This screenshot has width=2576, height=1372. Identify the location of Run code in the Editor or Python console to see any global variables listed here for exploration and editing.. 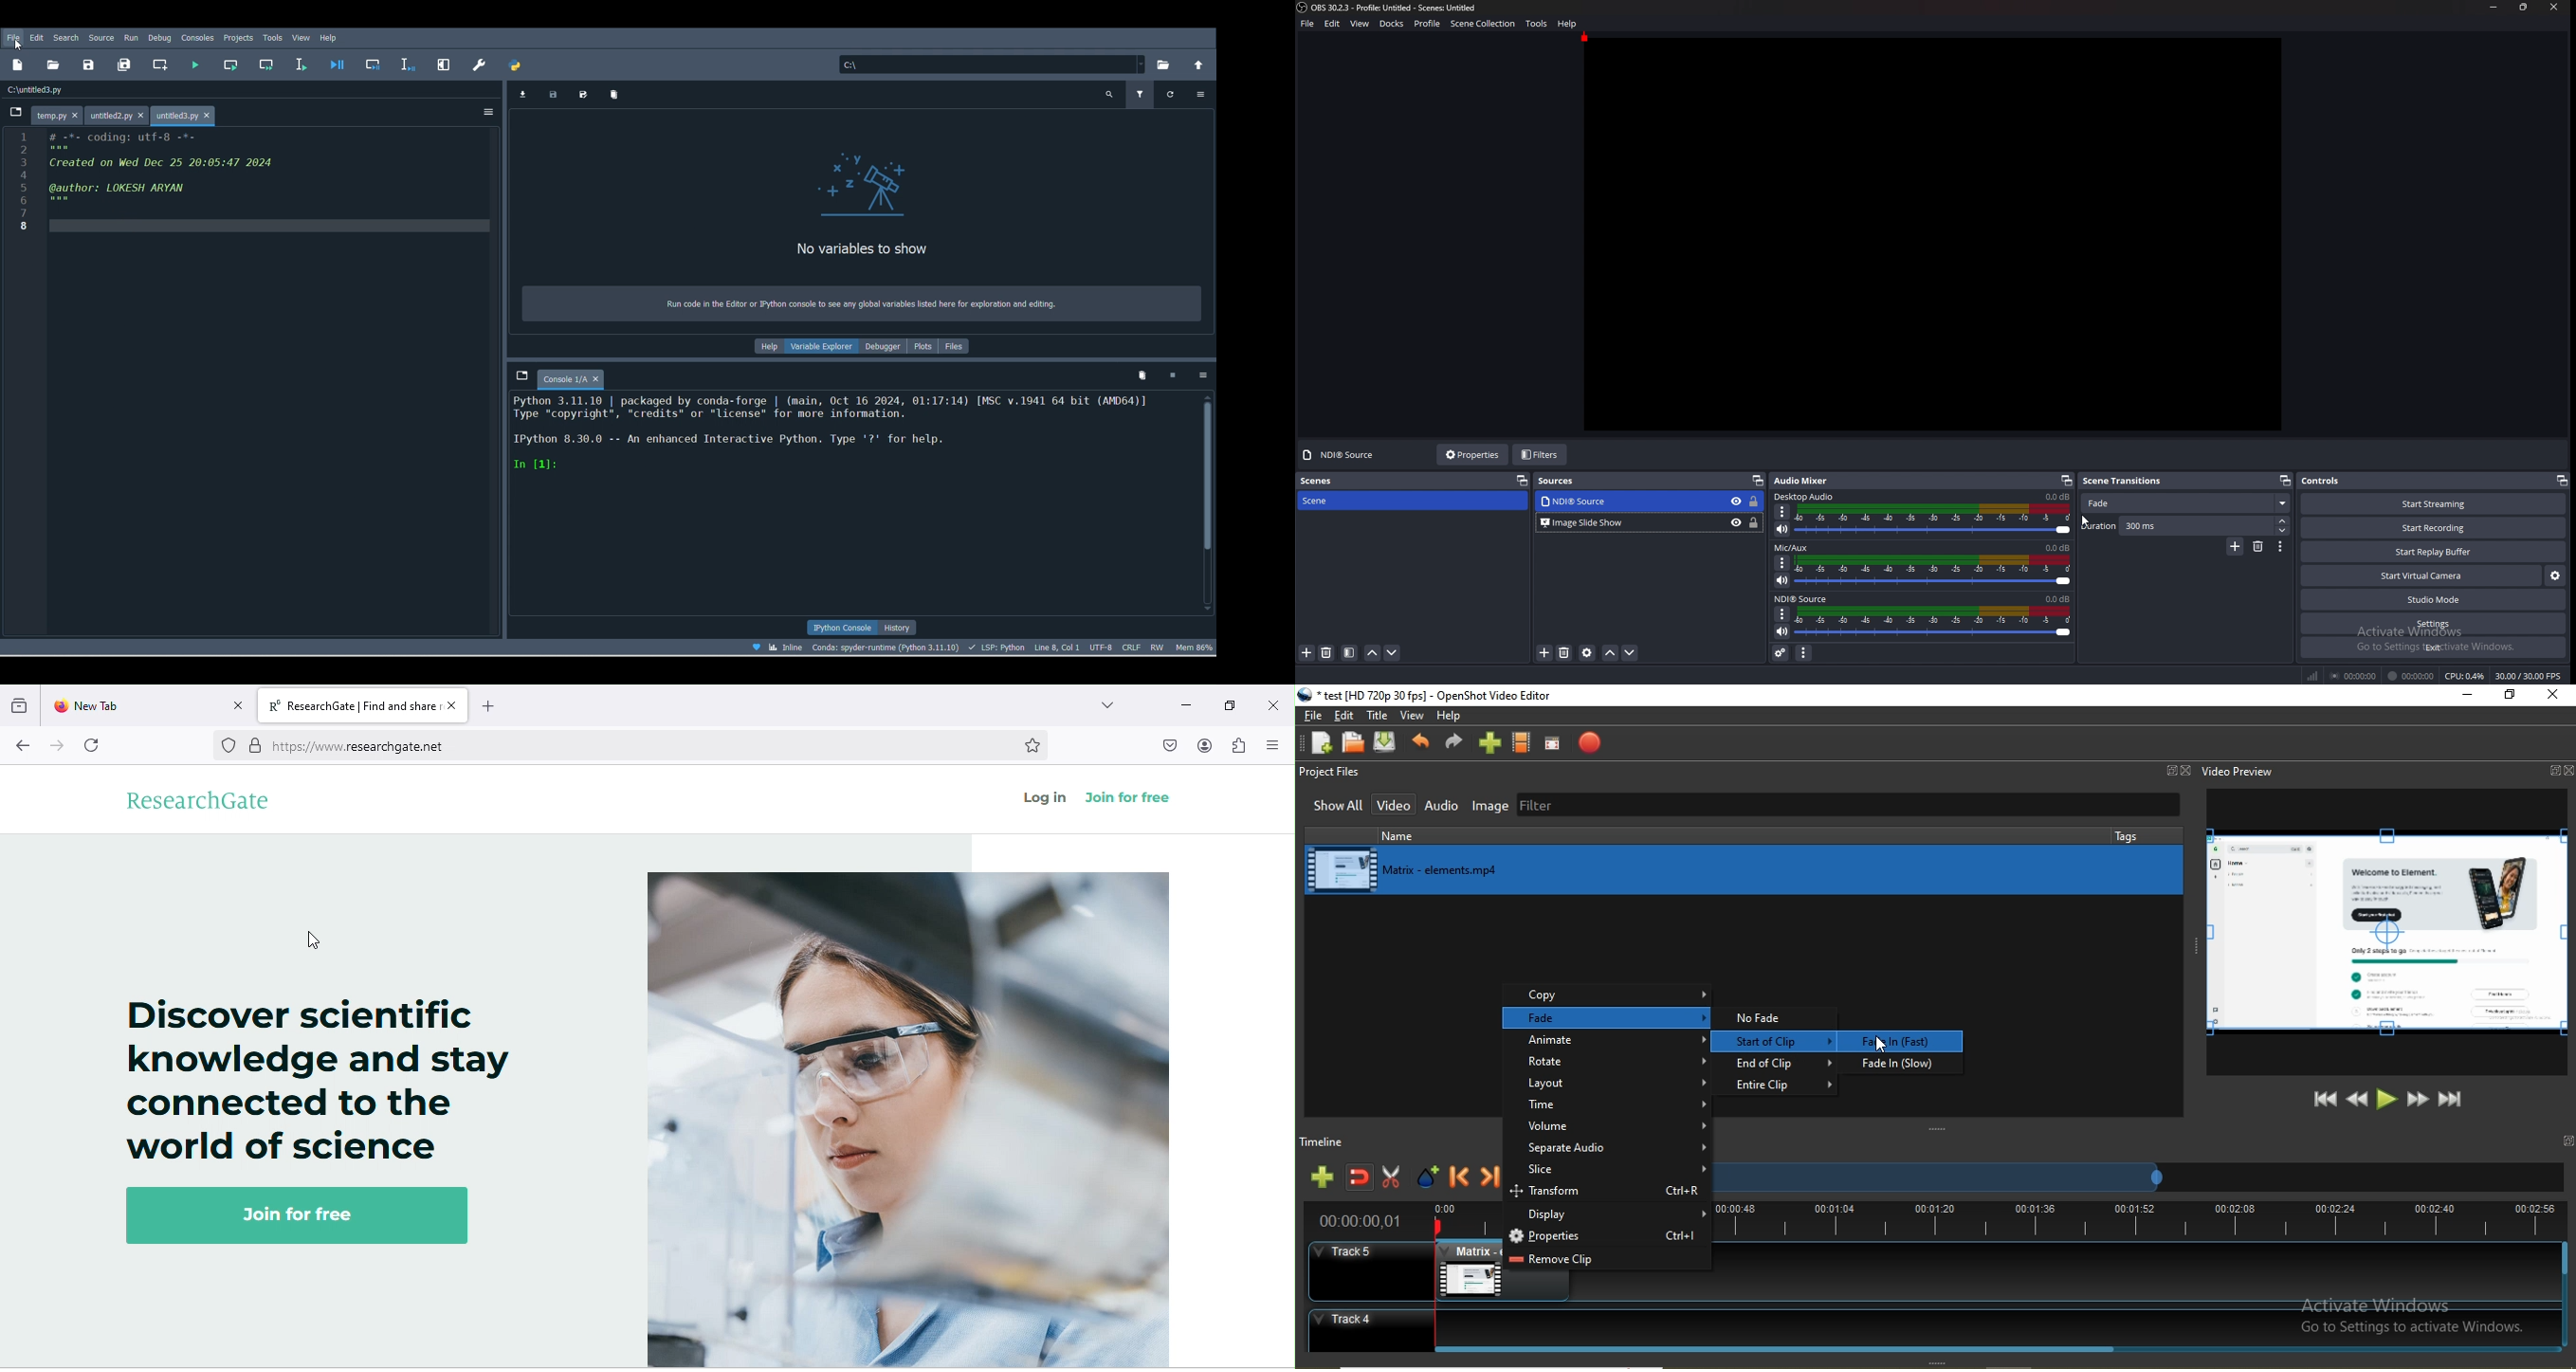
(859, 302).